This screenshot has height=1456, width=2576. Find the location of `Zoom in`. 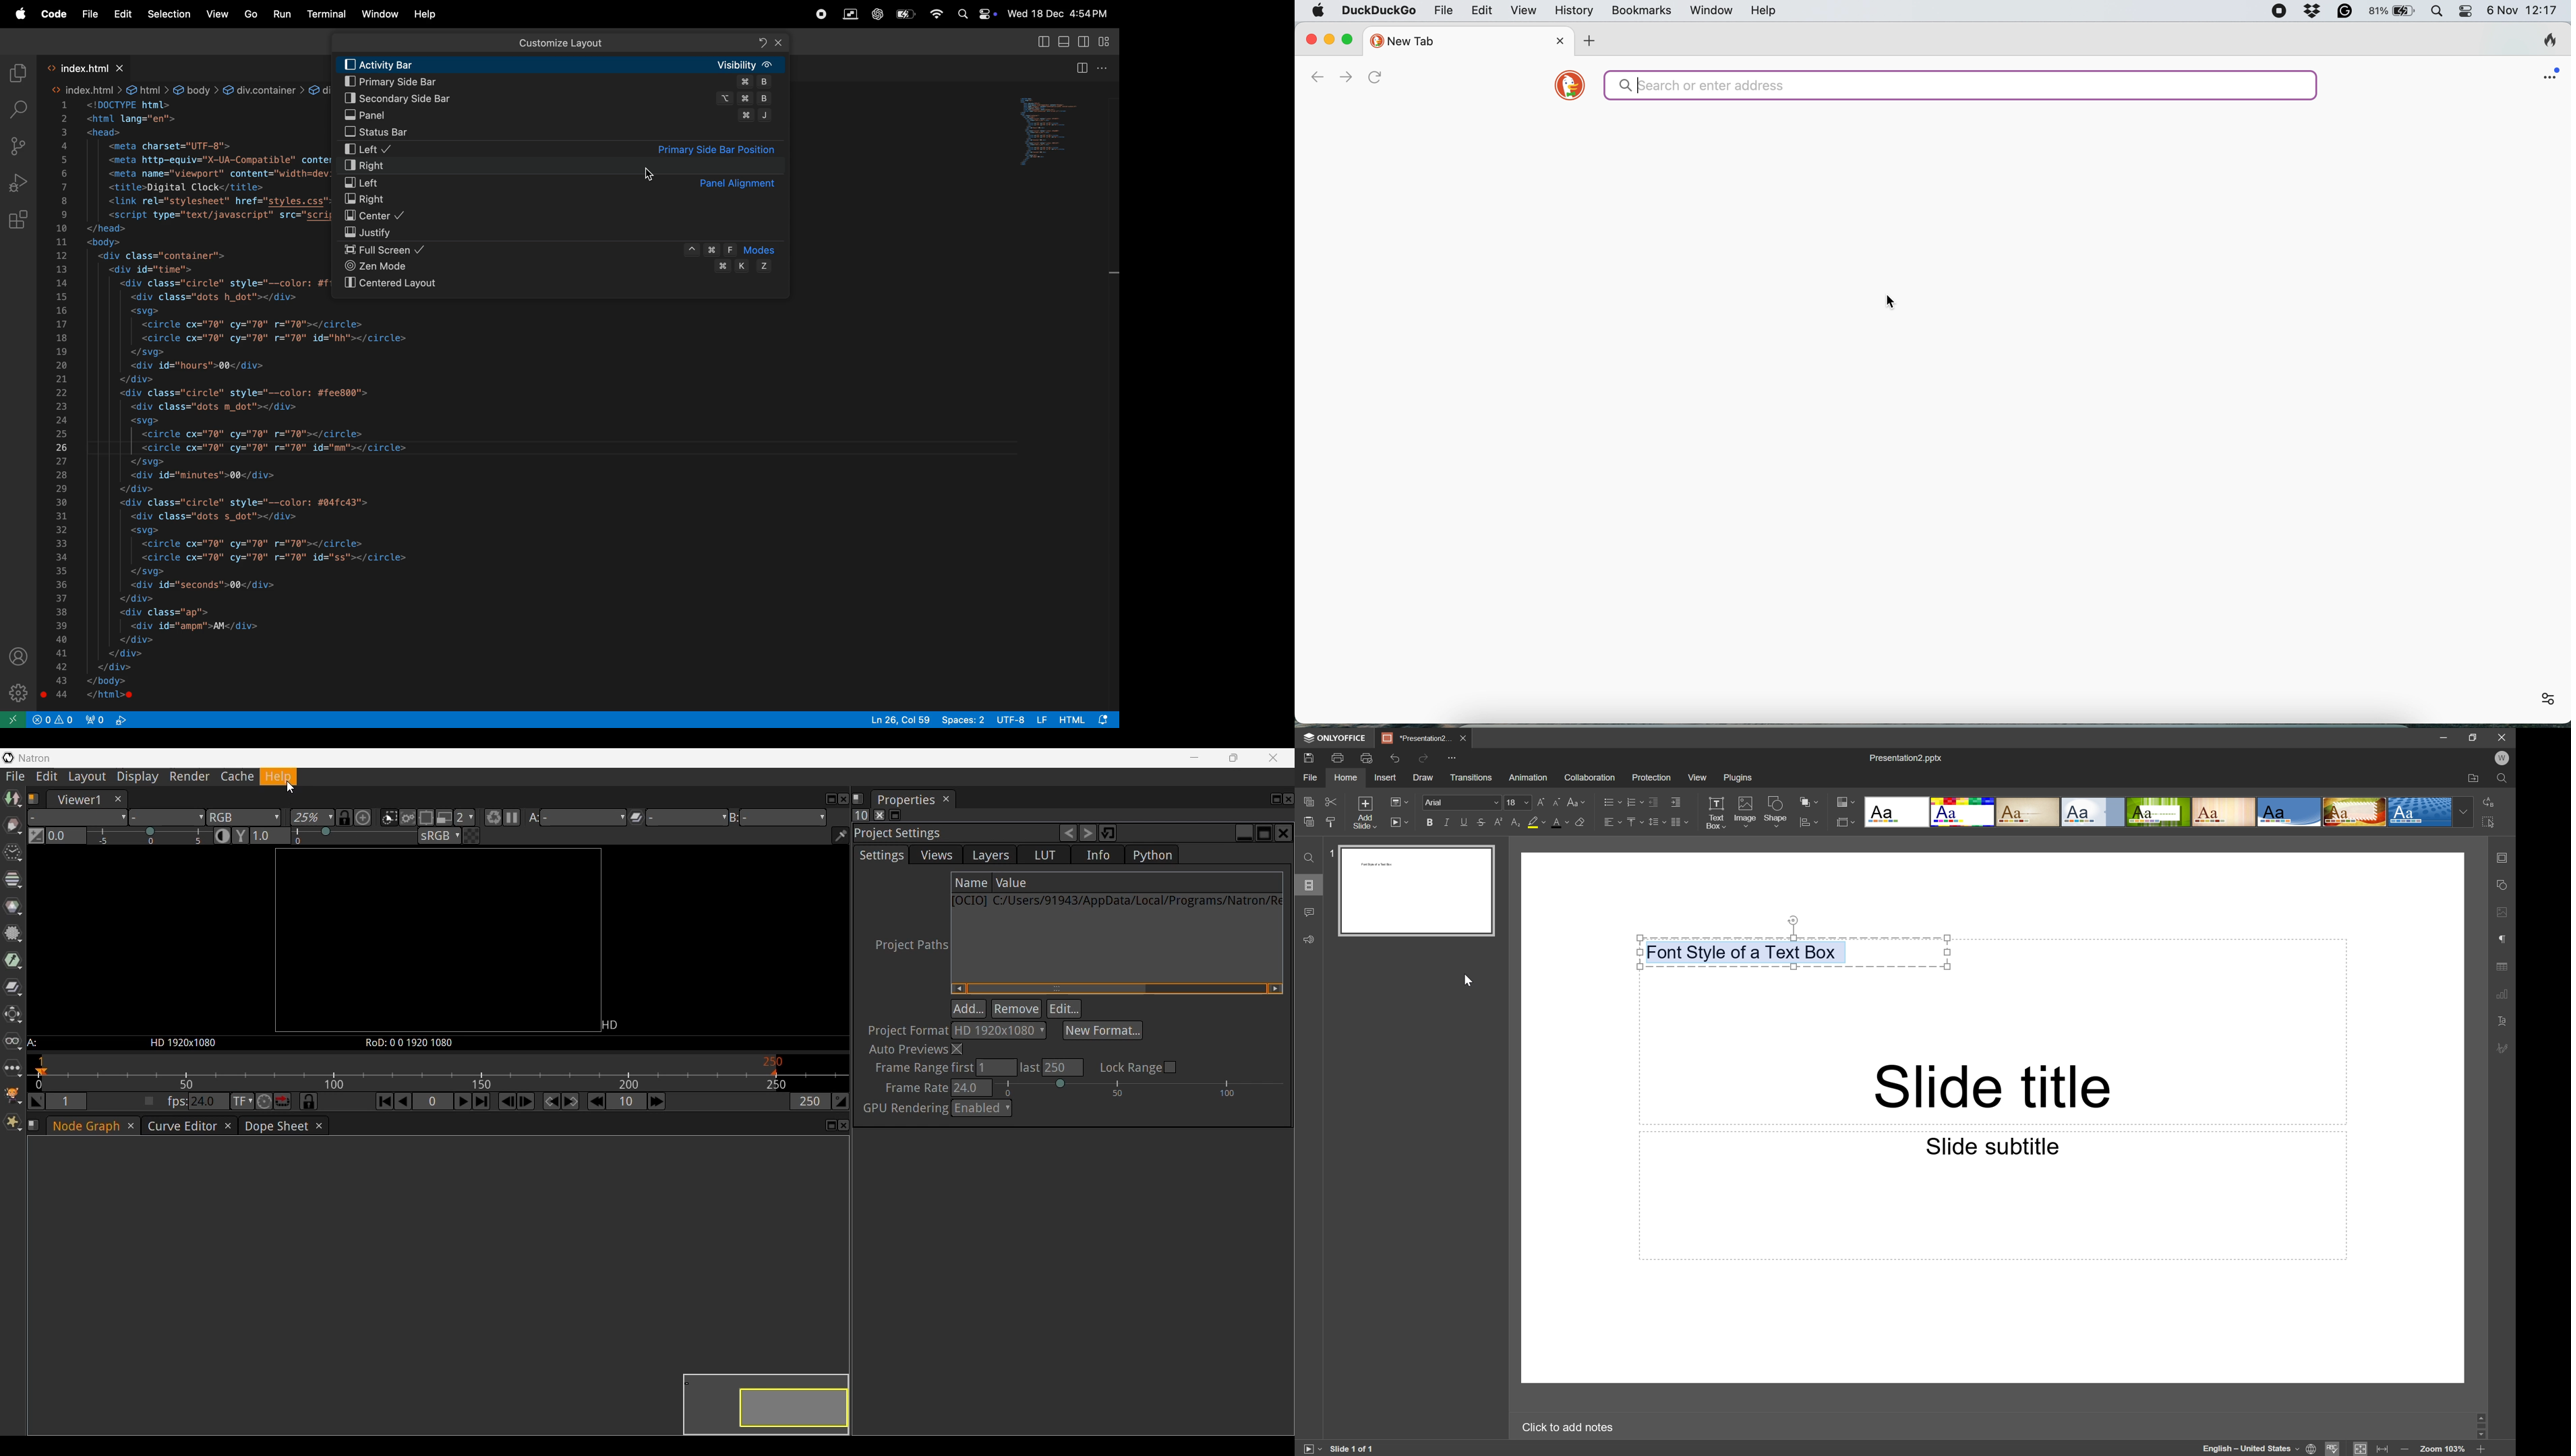

Zoom in is located at coordinates (2485, 1450).